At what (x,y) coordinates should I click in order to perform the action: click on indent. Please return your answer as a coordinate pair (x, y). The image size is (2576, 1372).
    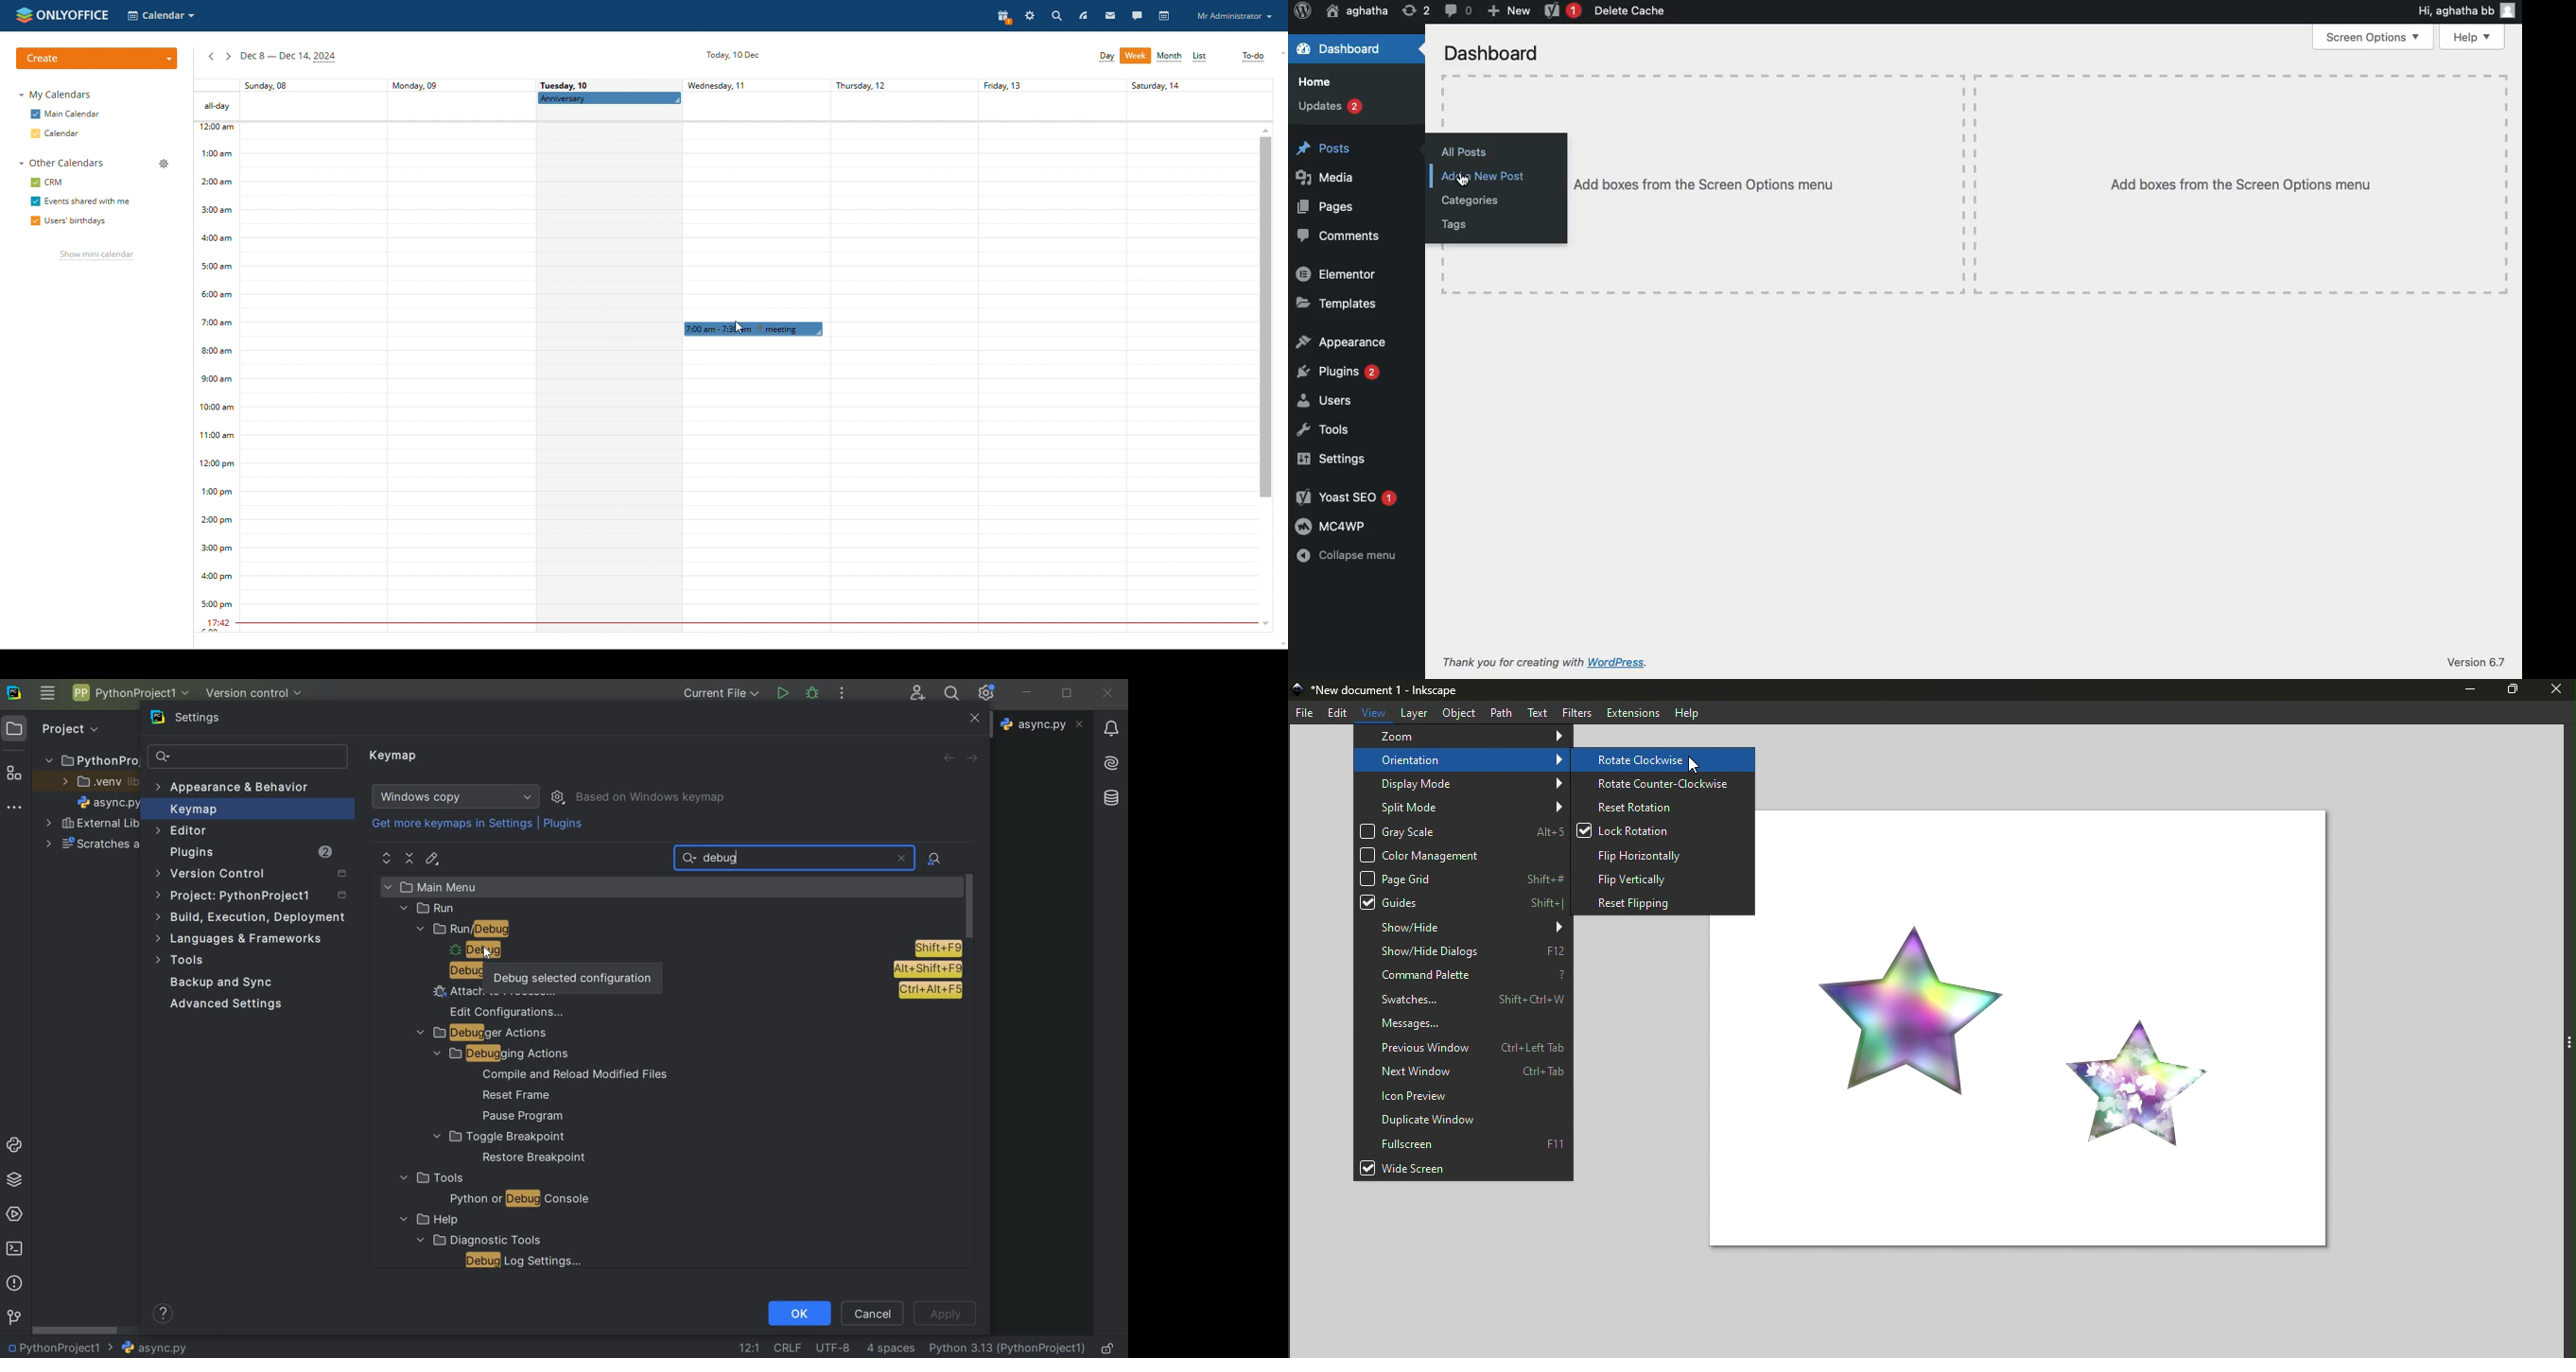
    Looking at the image, I should click on (891, 1348).